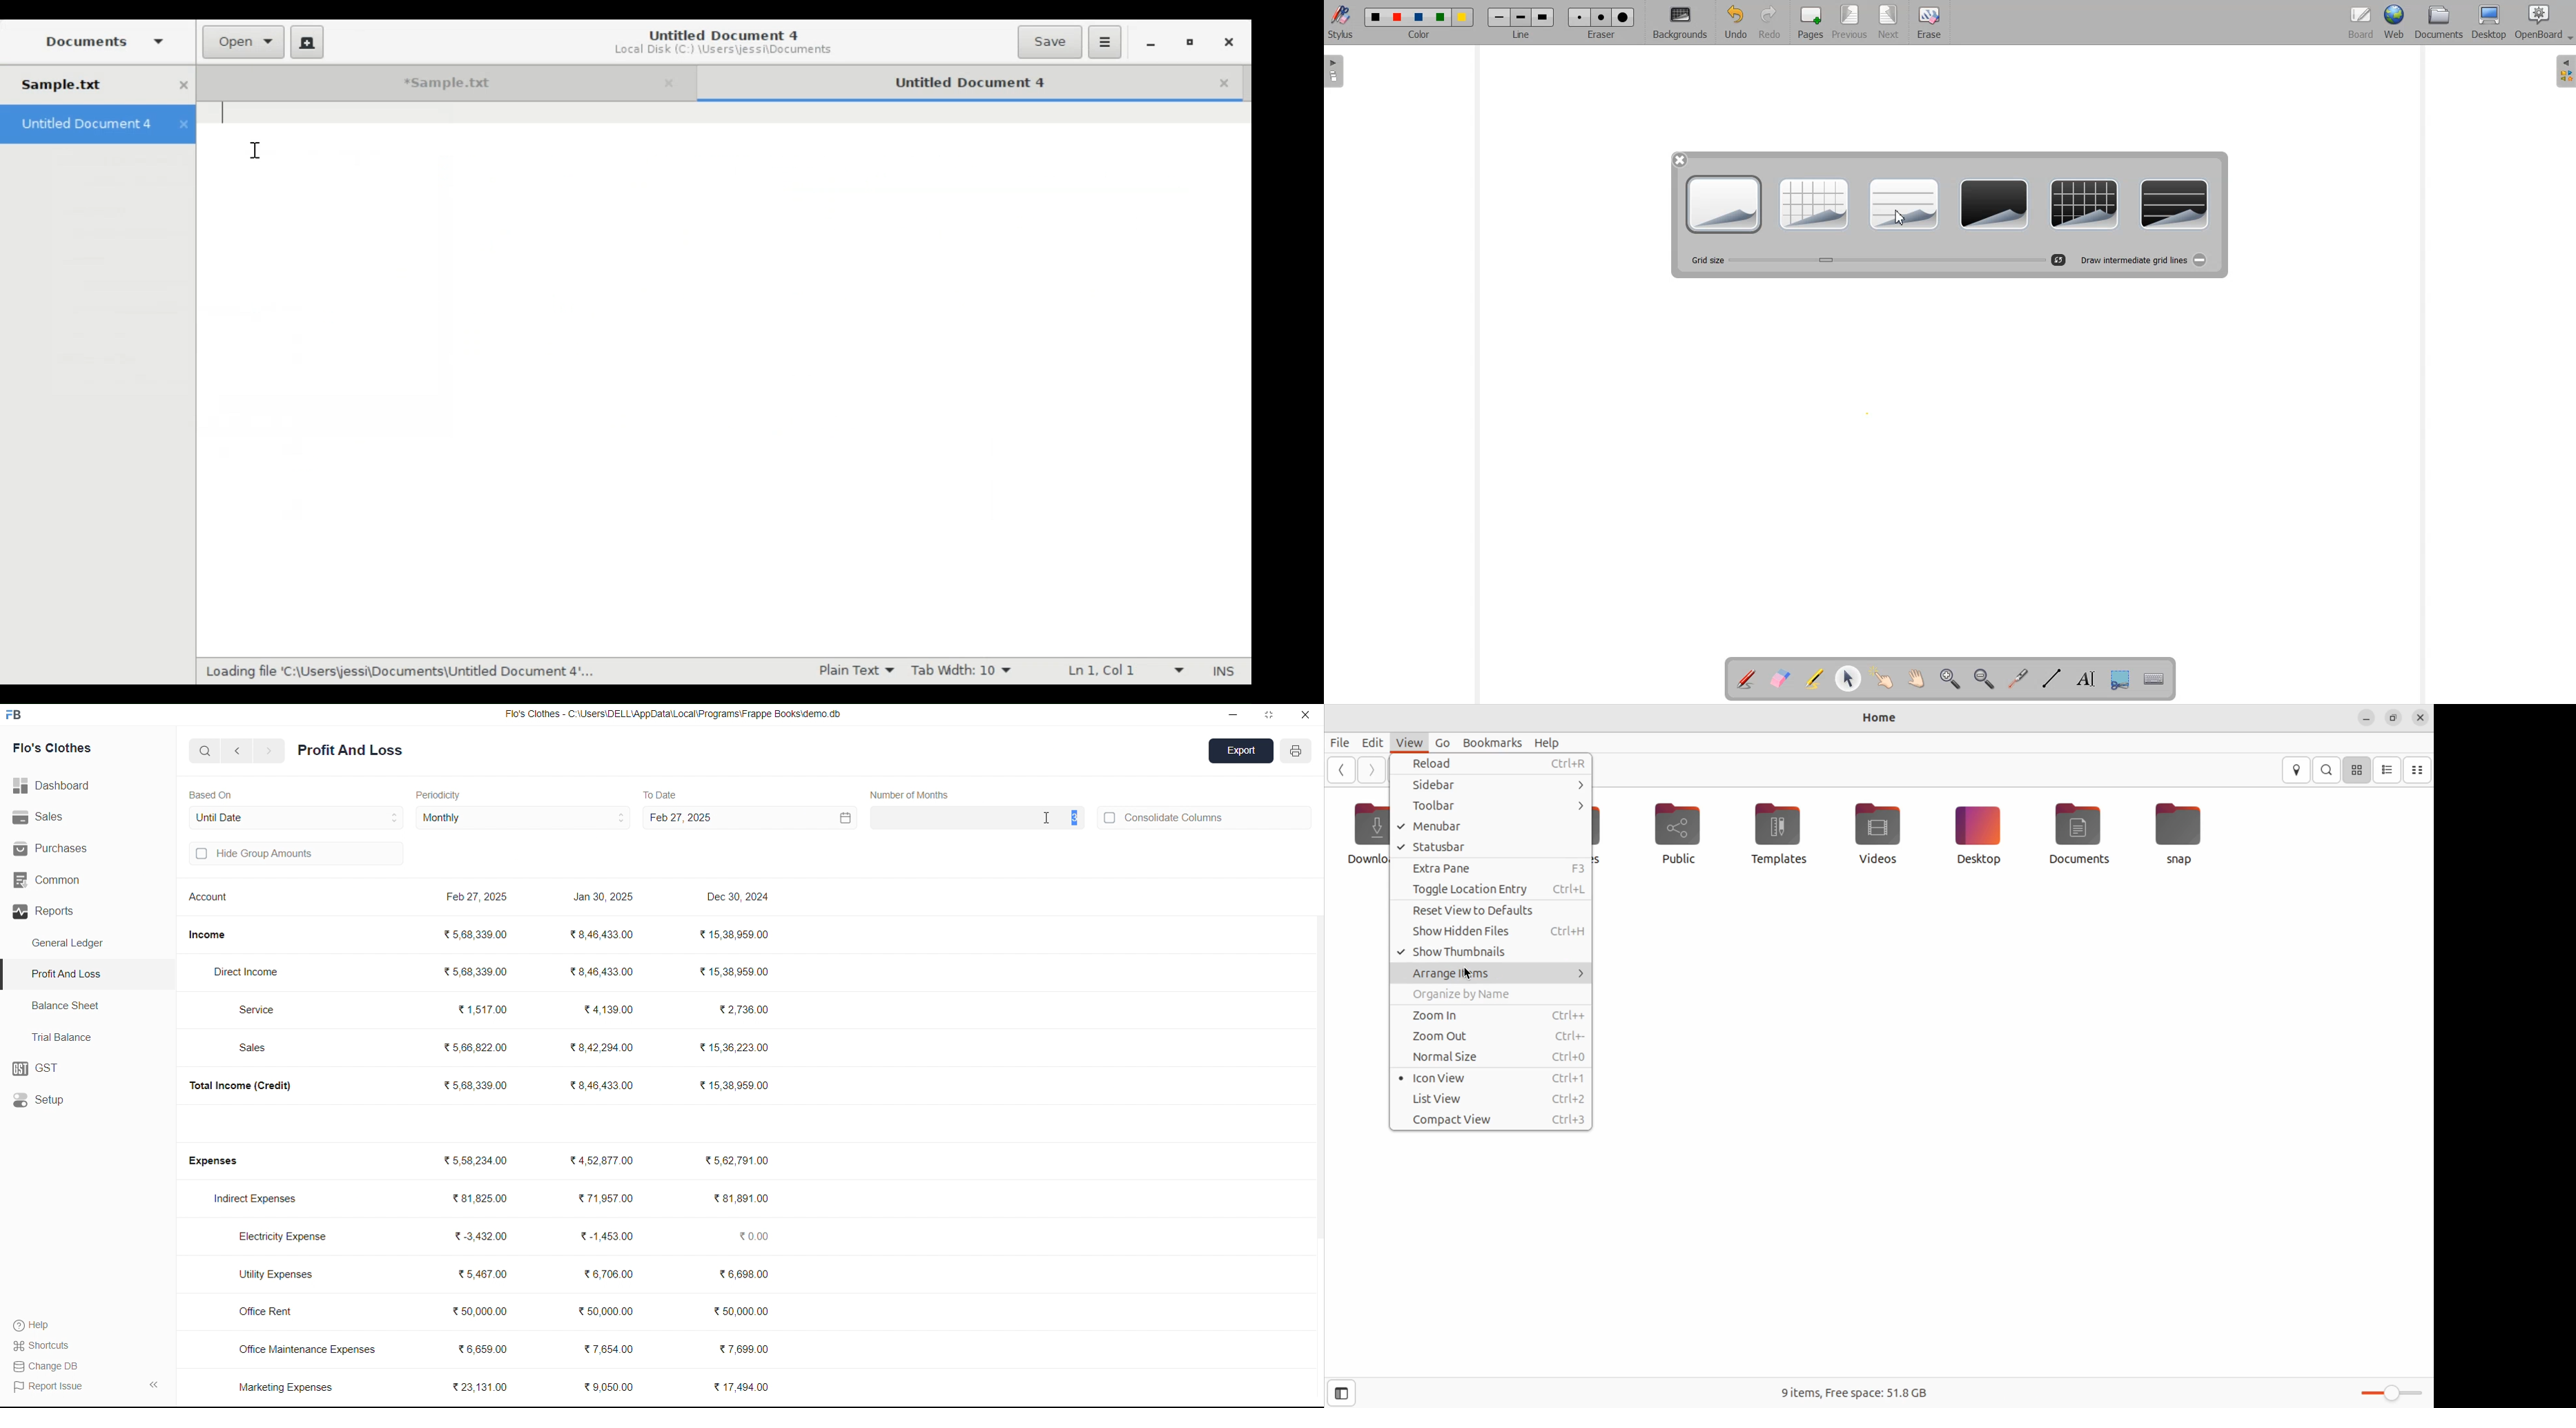 Image resolution: width=2576 pixels, height=1428 pixels. Describe the element at coordinates (961, 669) in the screenshot. I see `Tab Width: 10` at that location.